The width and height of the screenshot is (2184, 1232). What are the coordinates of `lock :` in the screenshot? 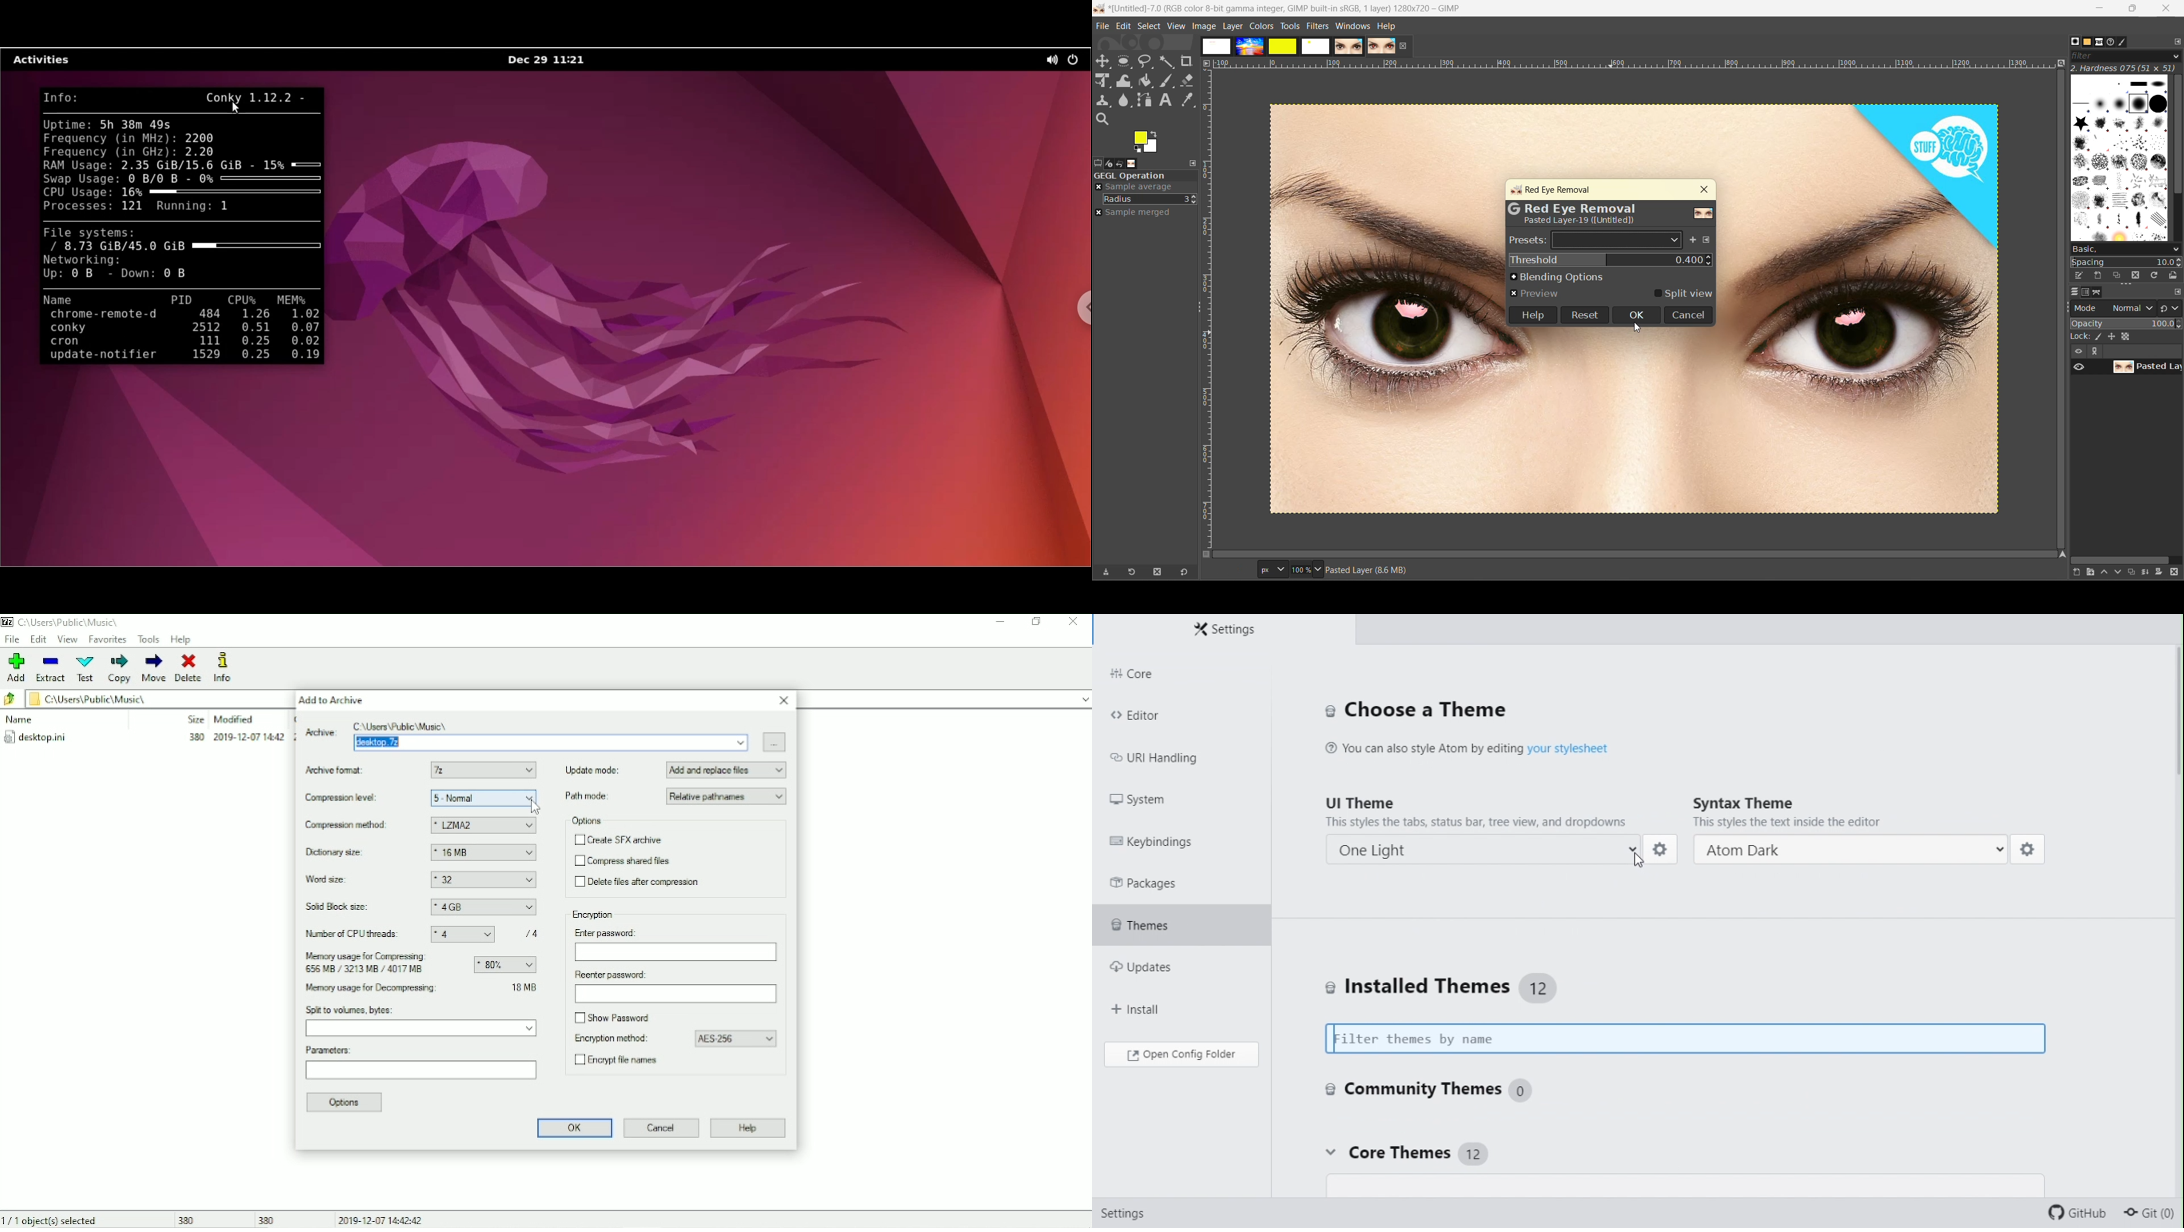 It's located at (2078, 337).